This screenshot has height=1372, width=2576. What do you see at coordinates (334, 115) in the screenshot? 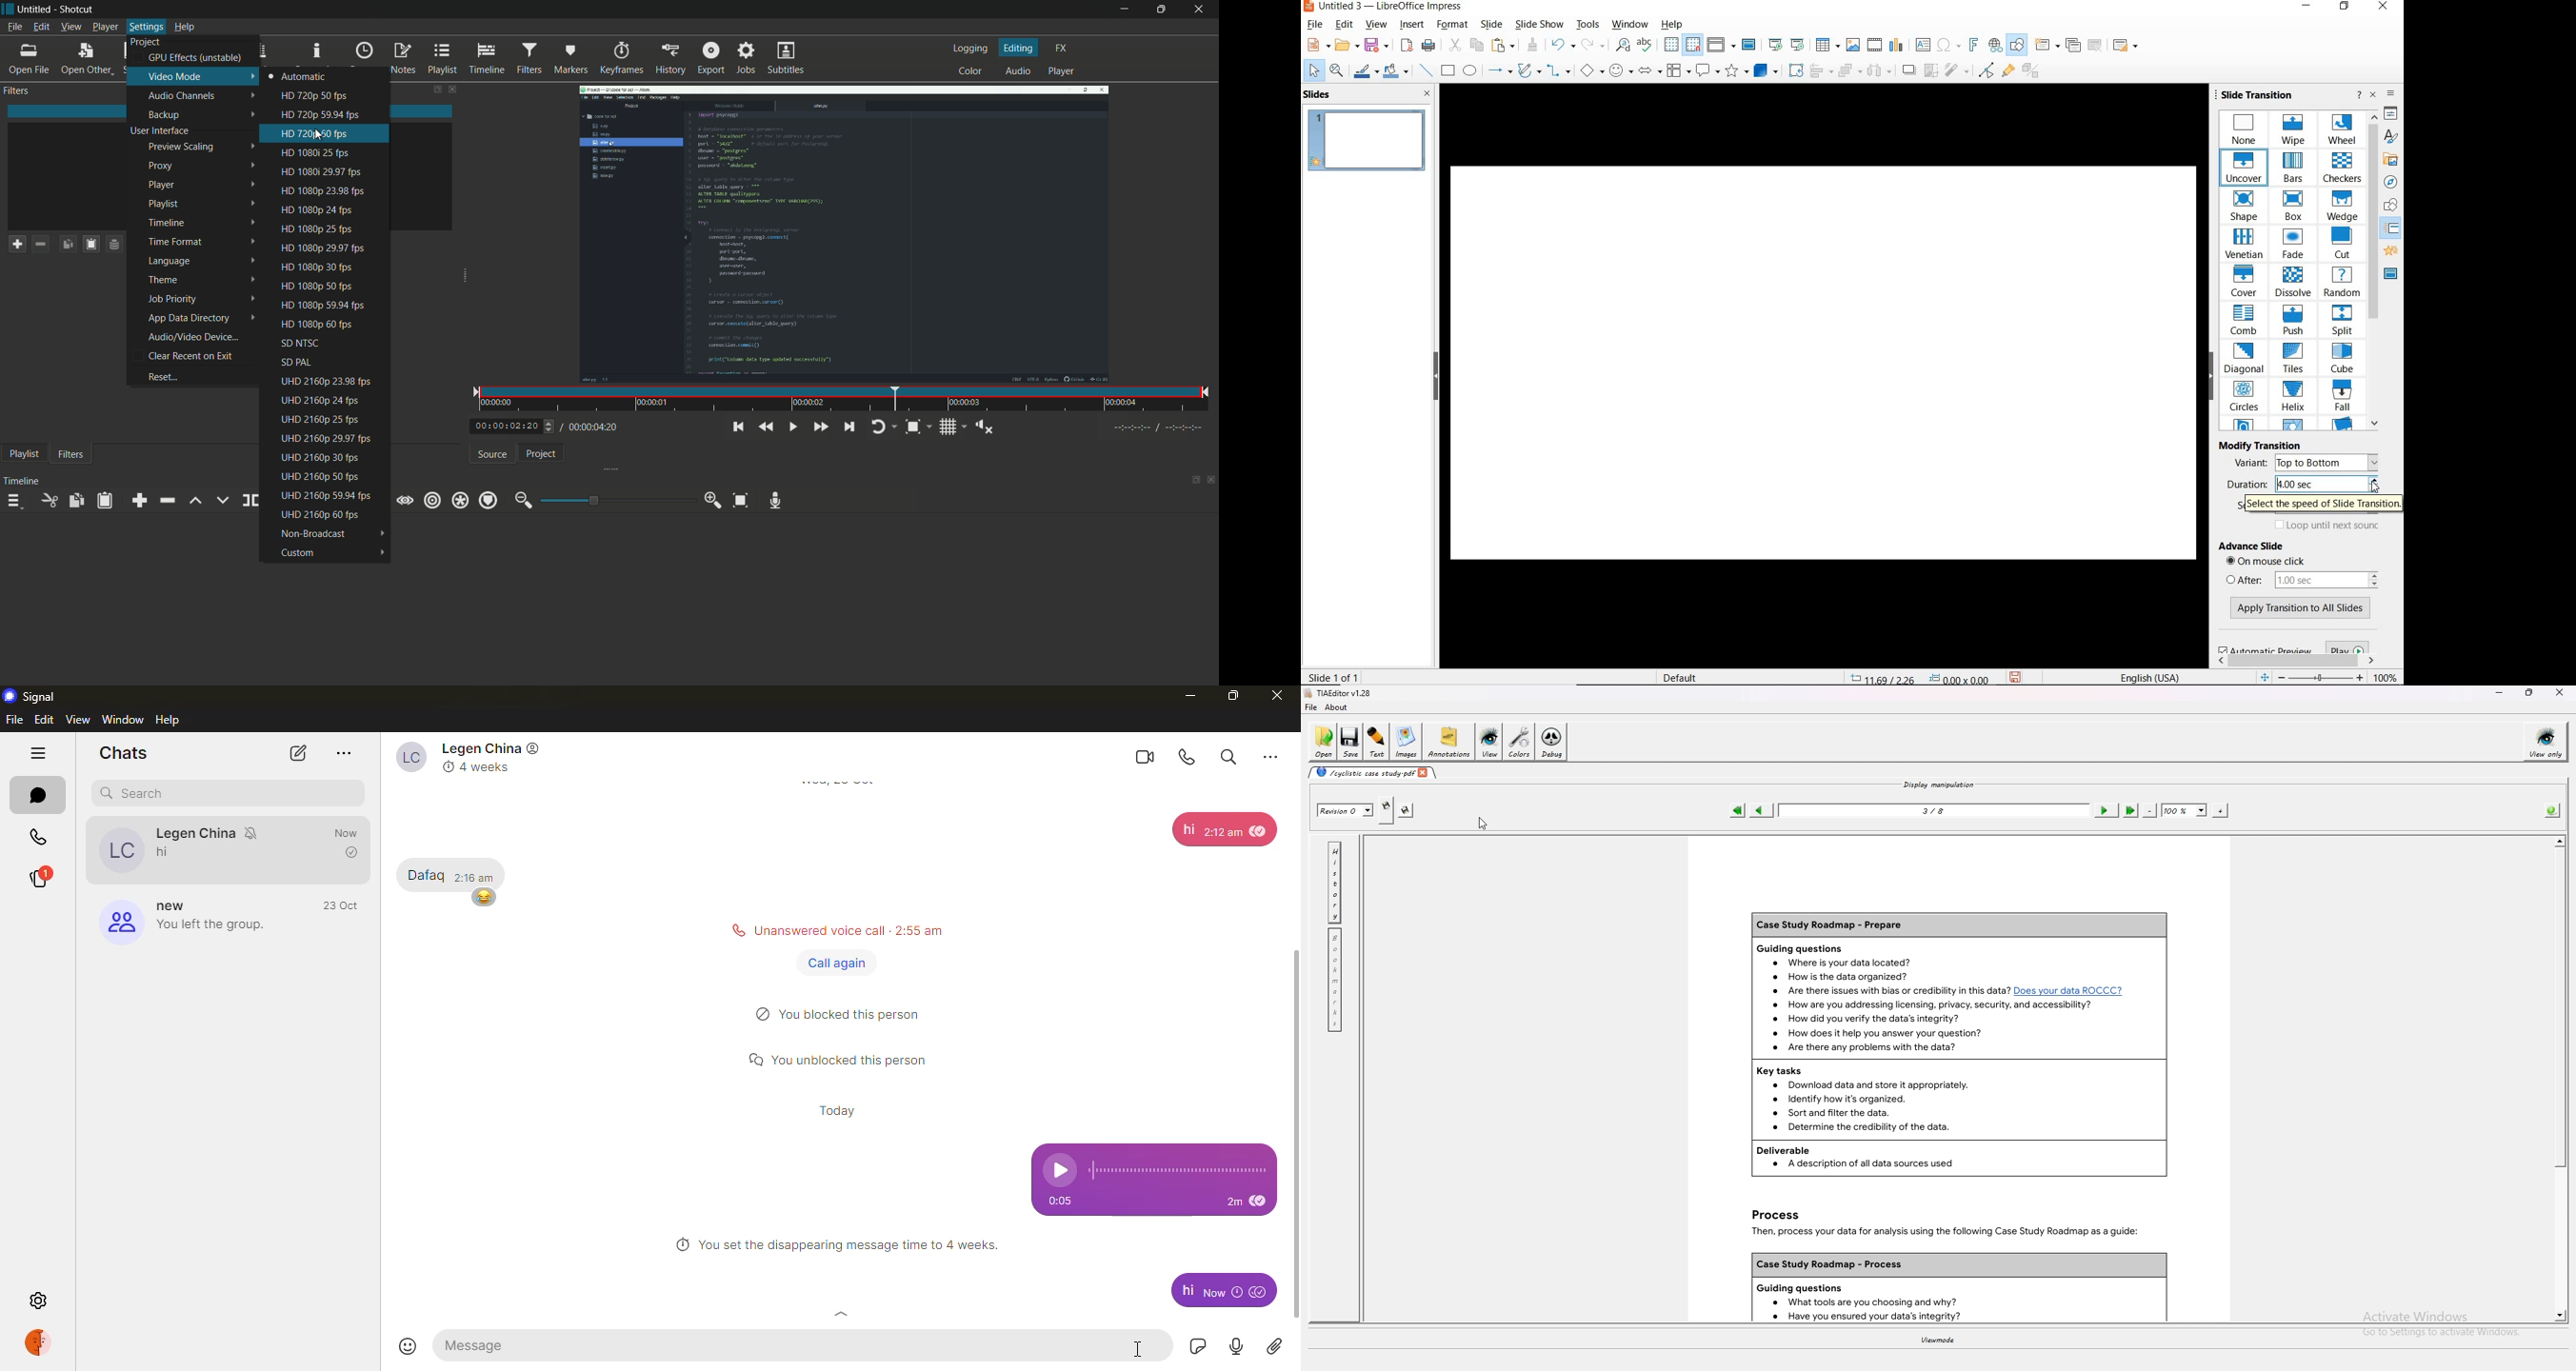
I see `hd 720p 59.94 fps` at bounding box center [334, 115].